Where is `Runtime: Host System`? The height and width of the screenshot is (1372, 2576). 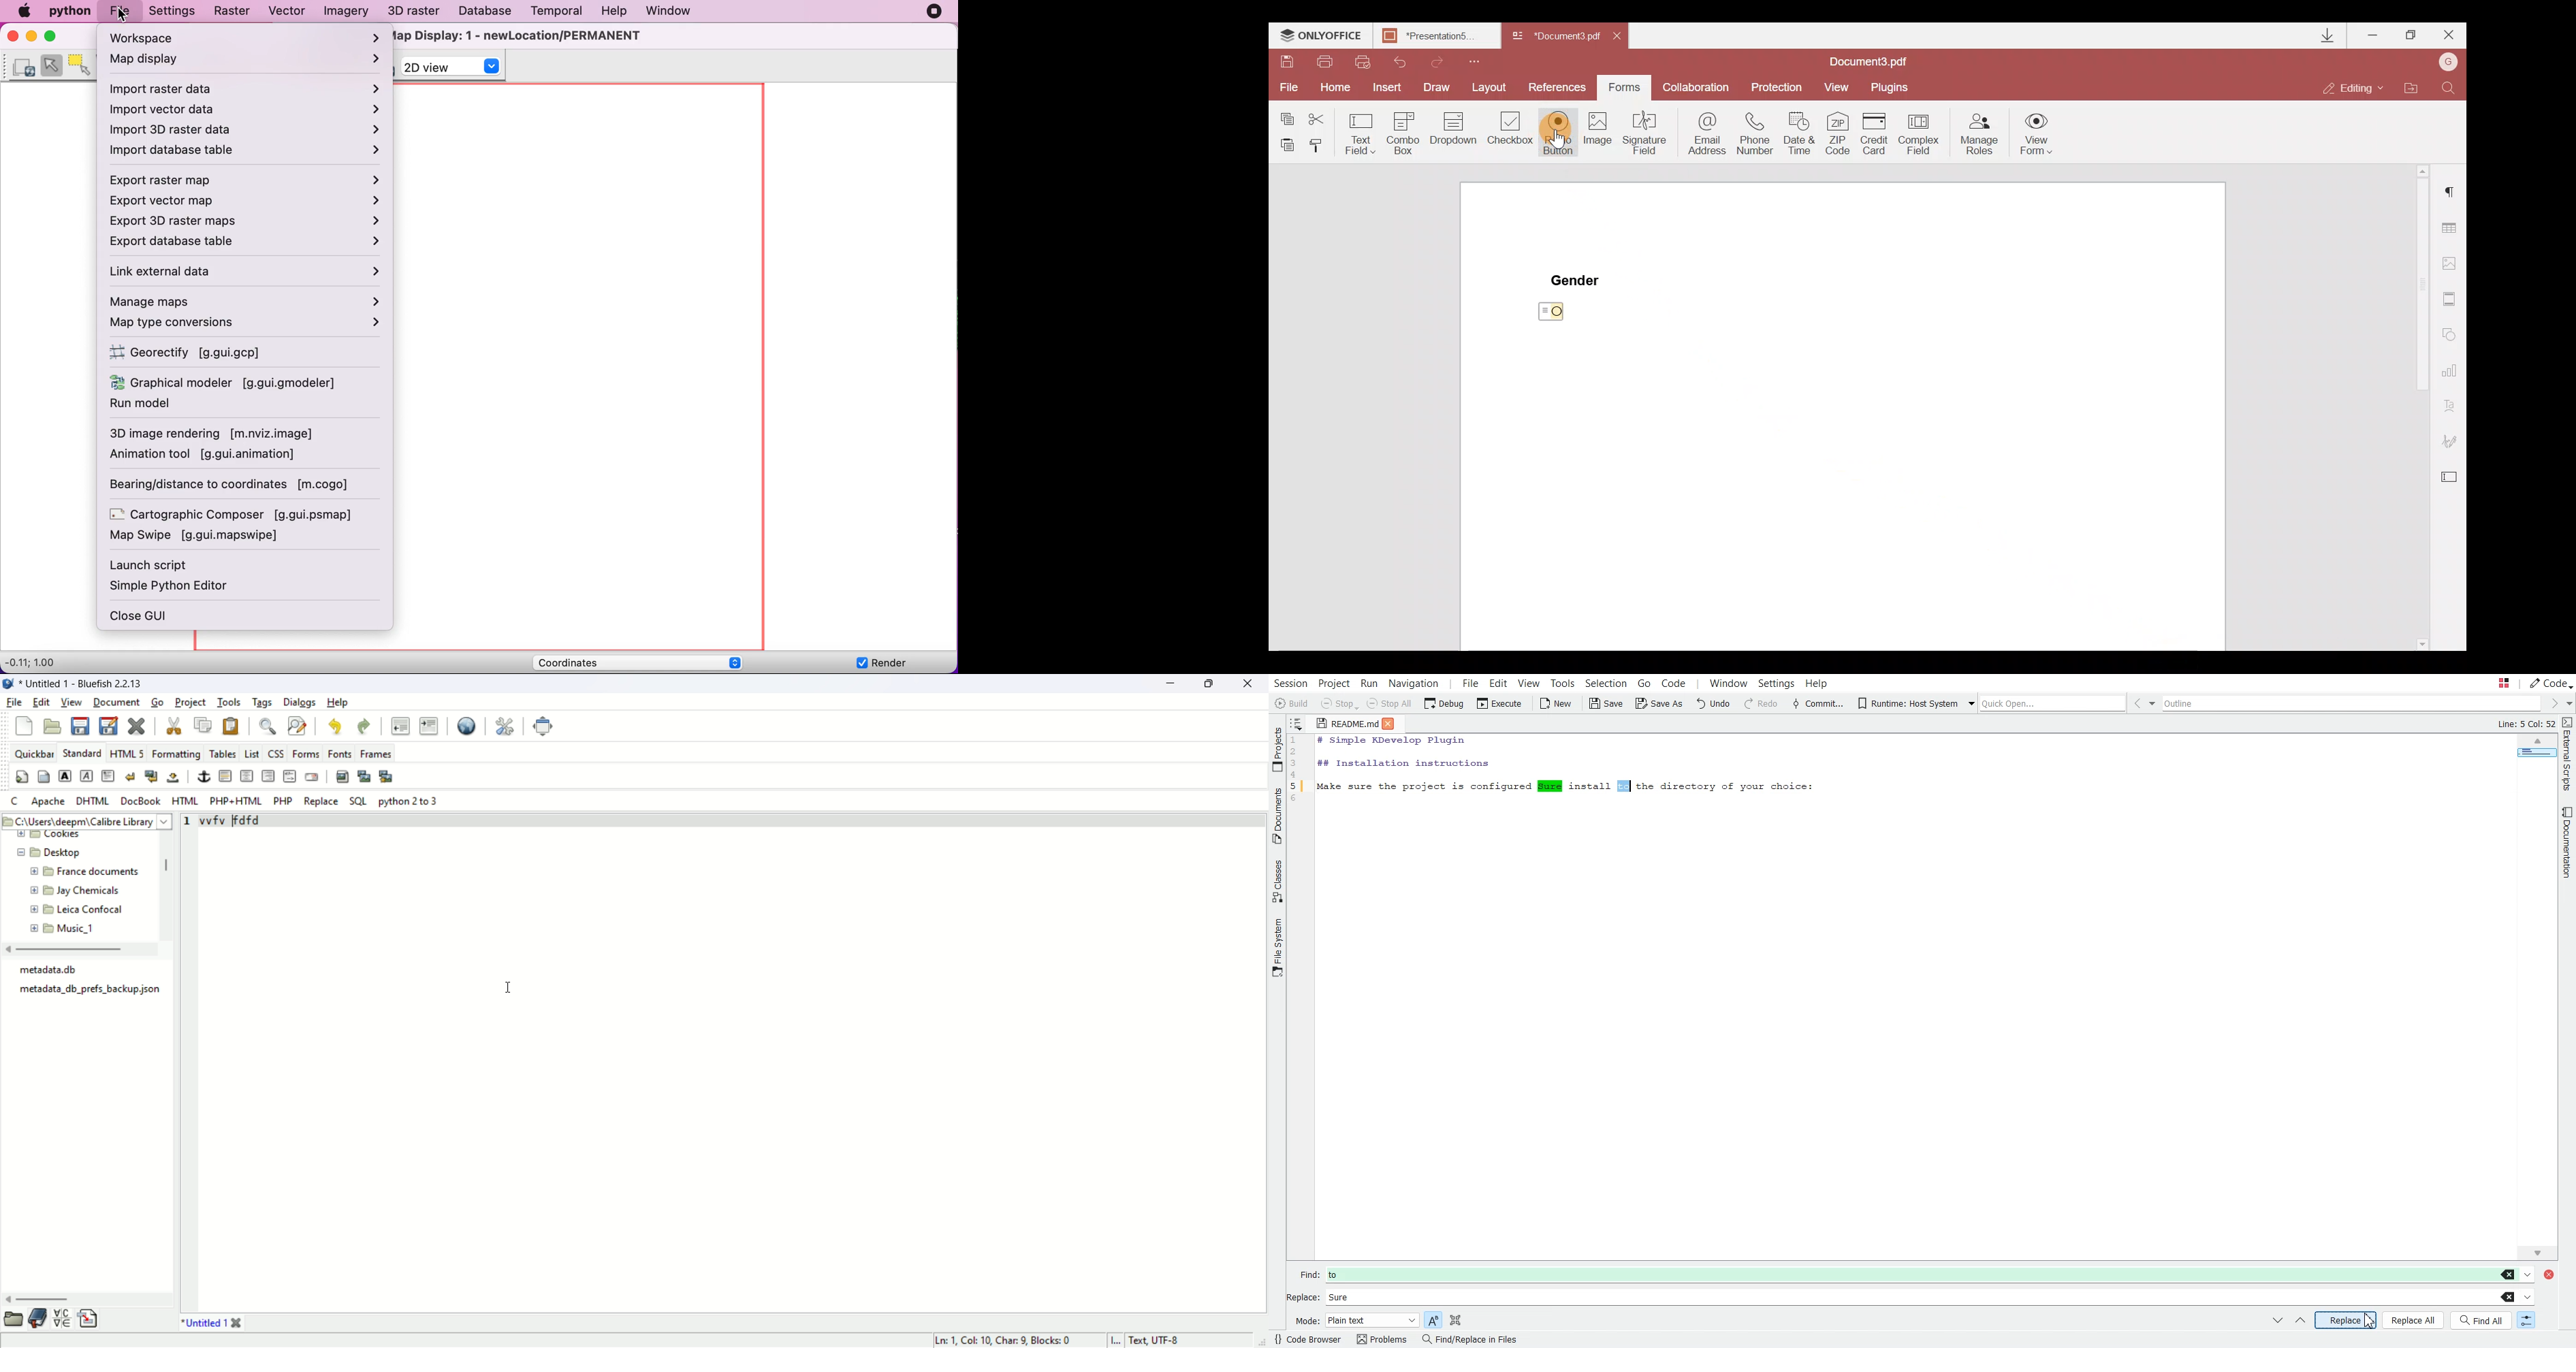 Runtime: Host System is located at coordinates (1907, 703).